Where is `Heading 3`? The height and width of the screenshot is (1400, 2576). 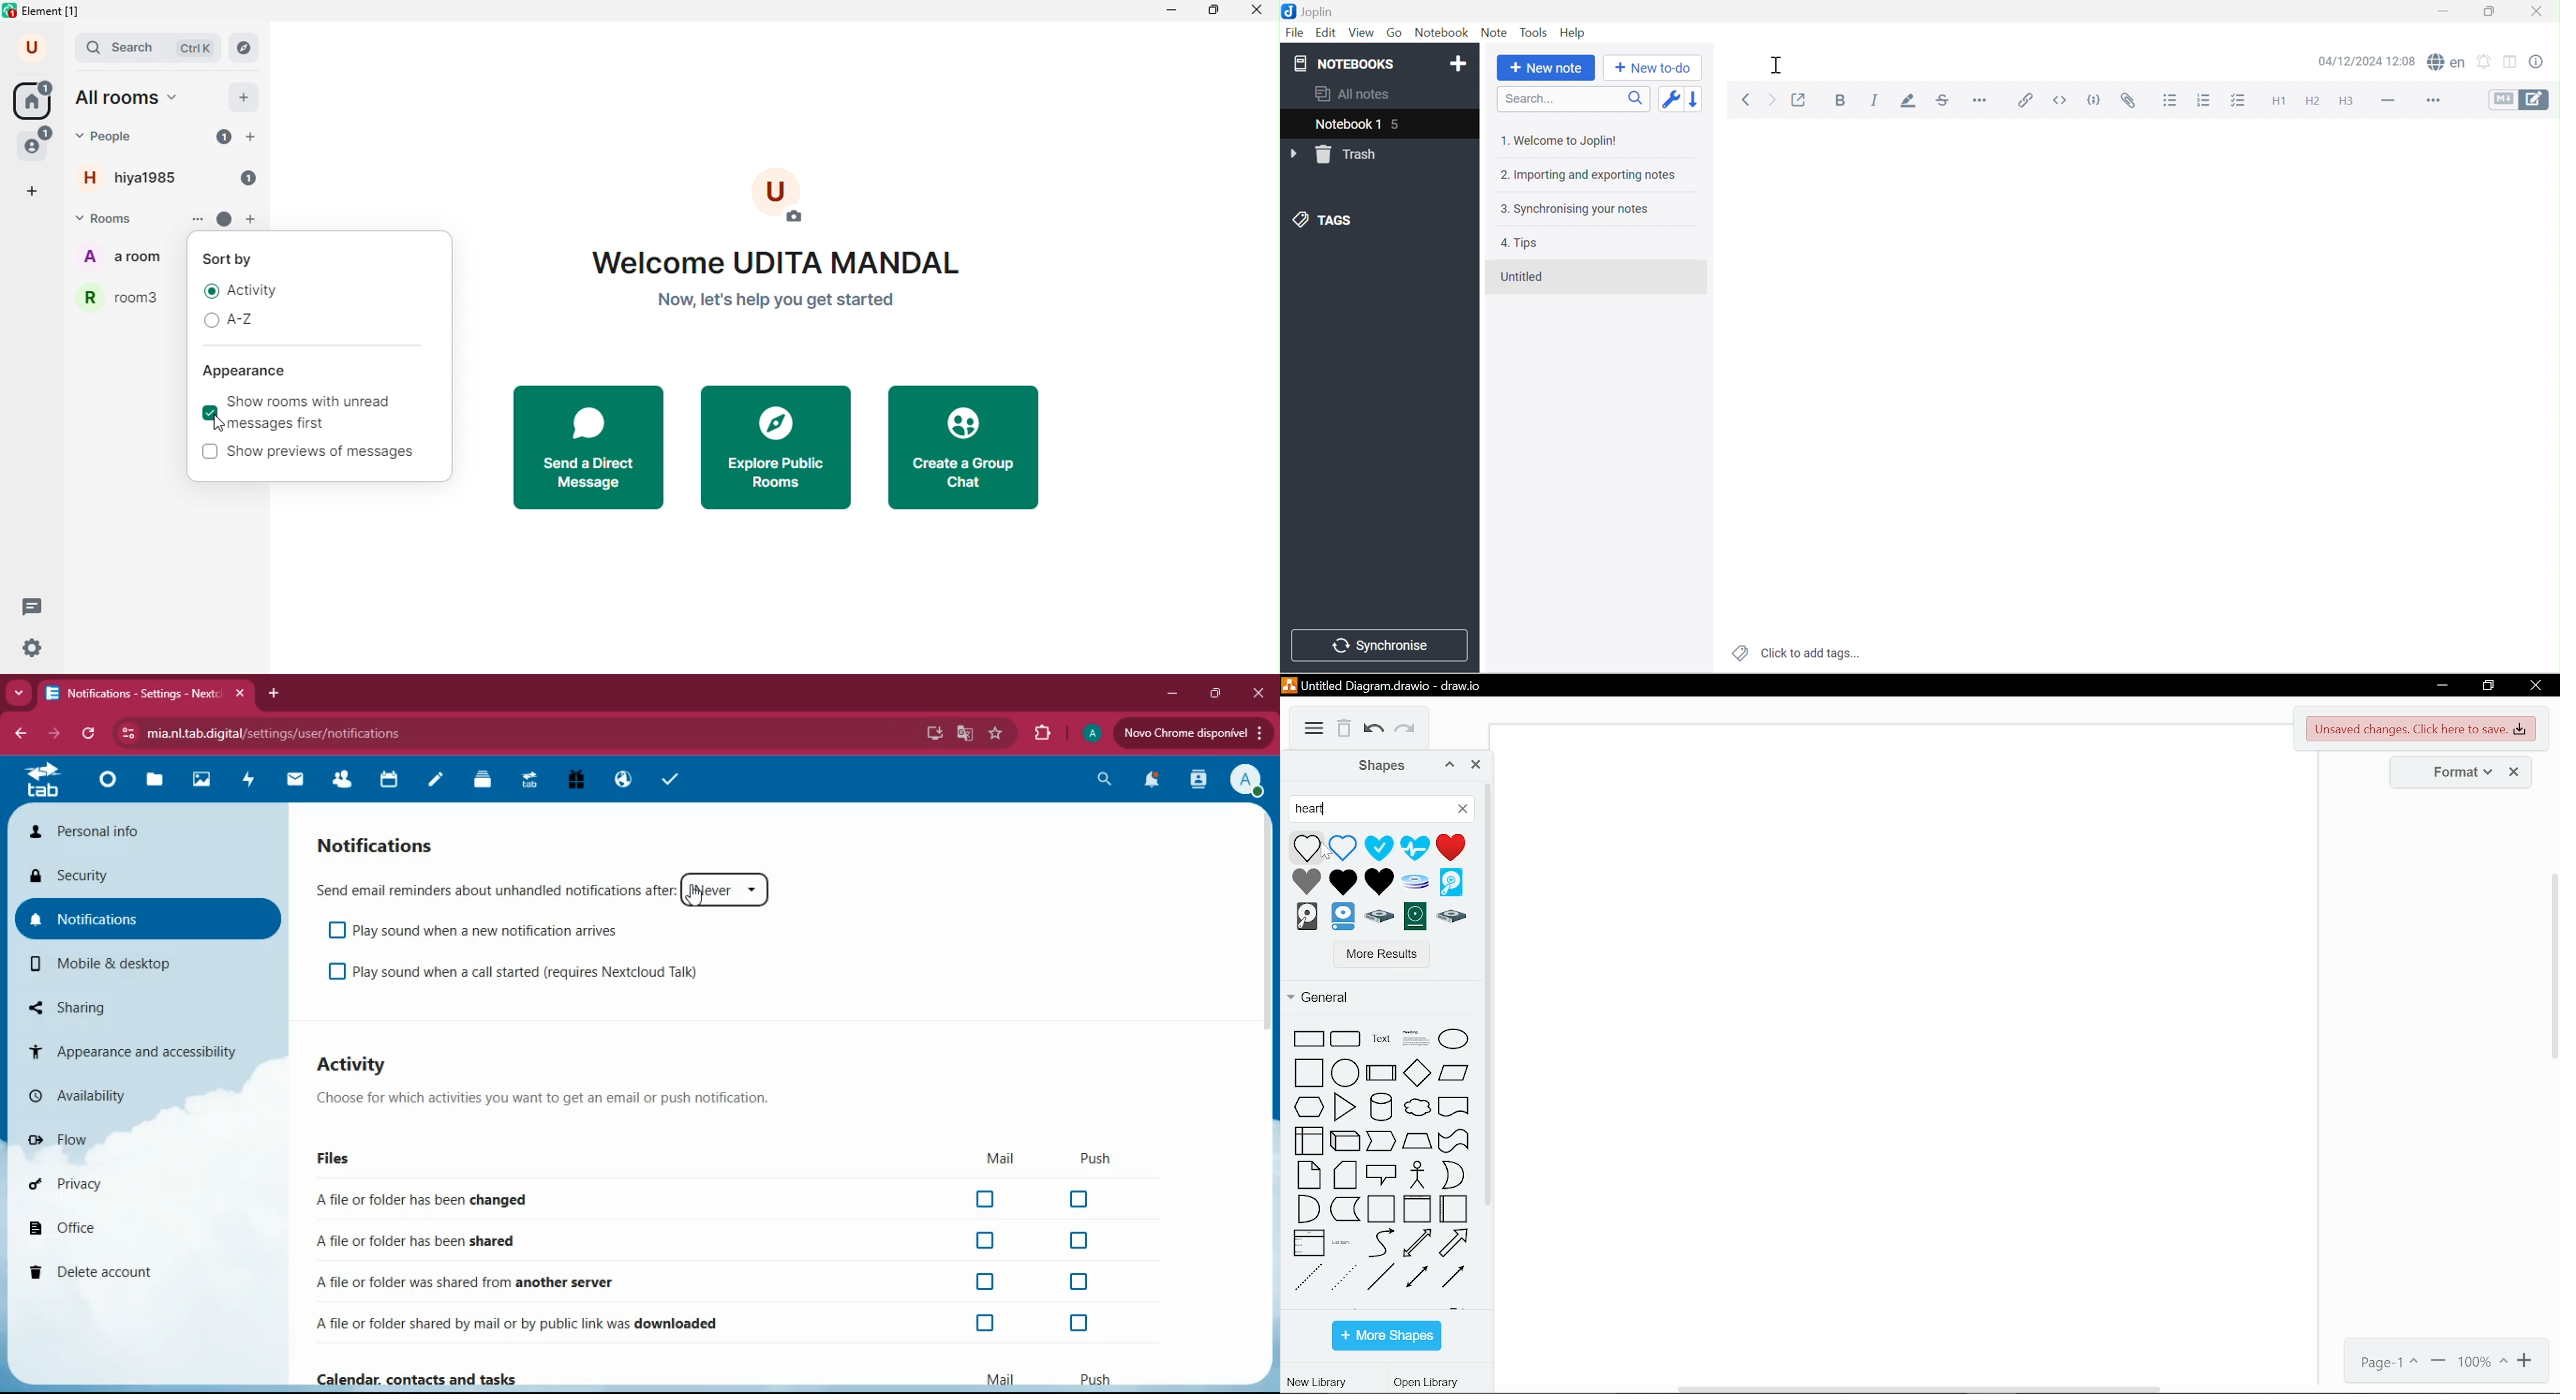 Heading 3 is located at coordinates (2344, 101).